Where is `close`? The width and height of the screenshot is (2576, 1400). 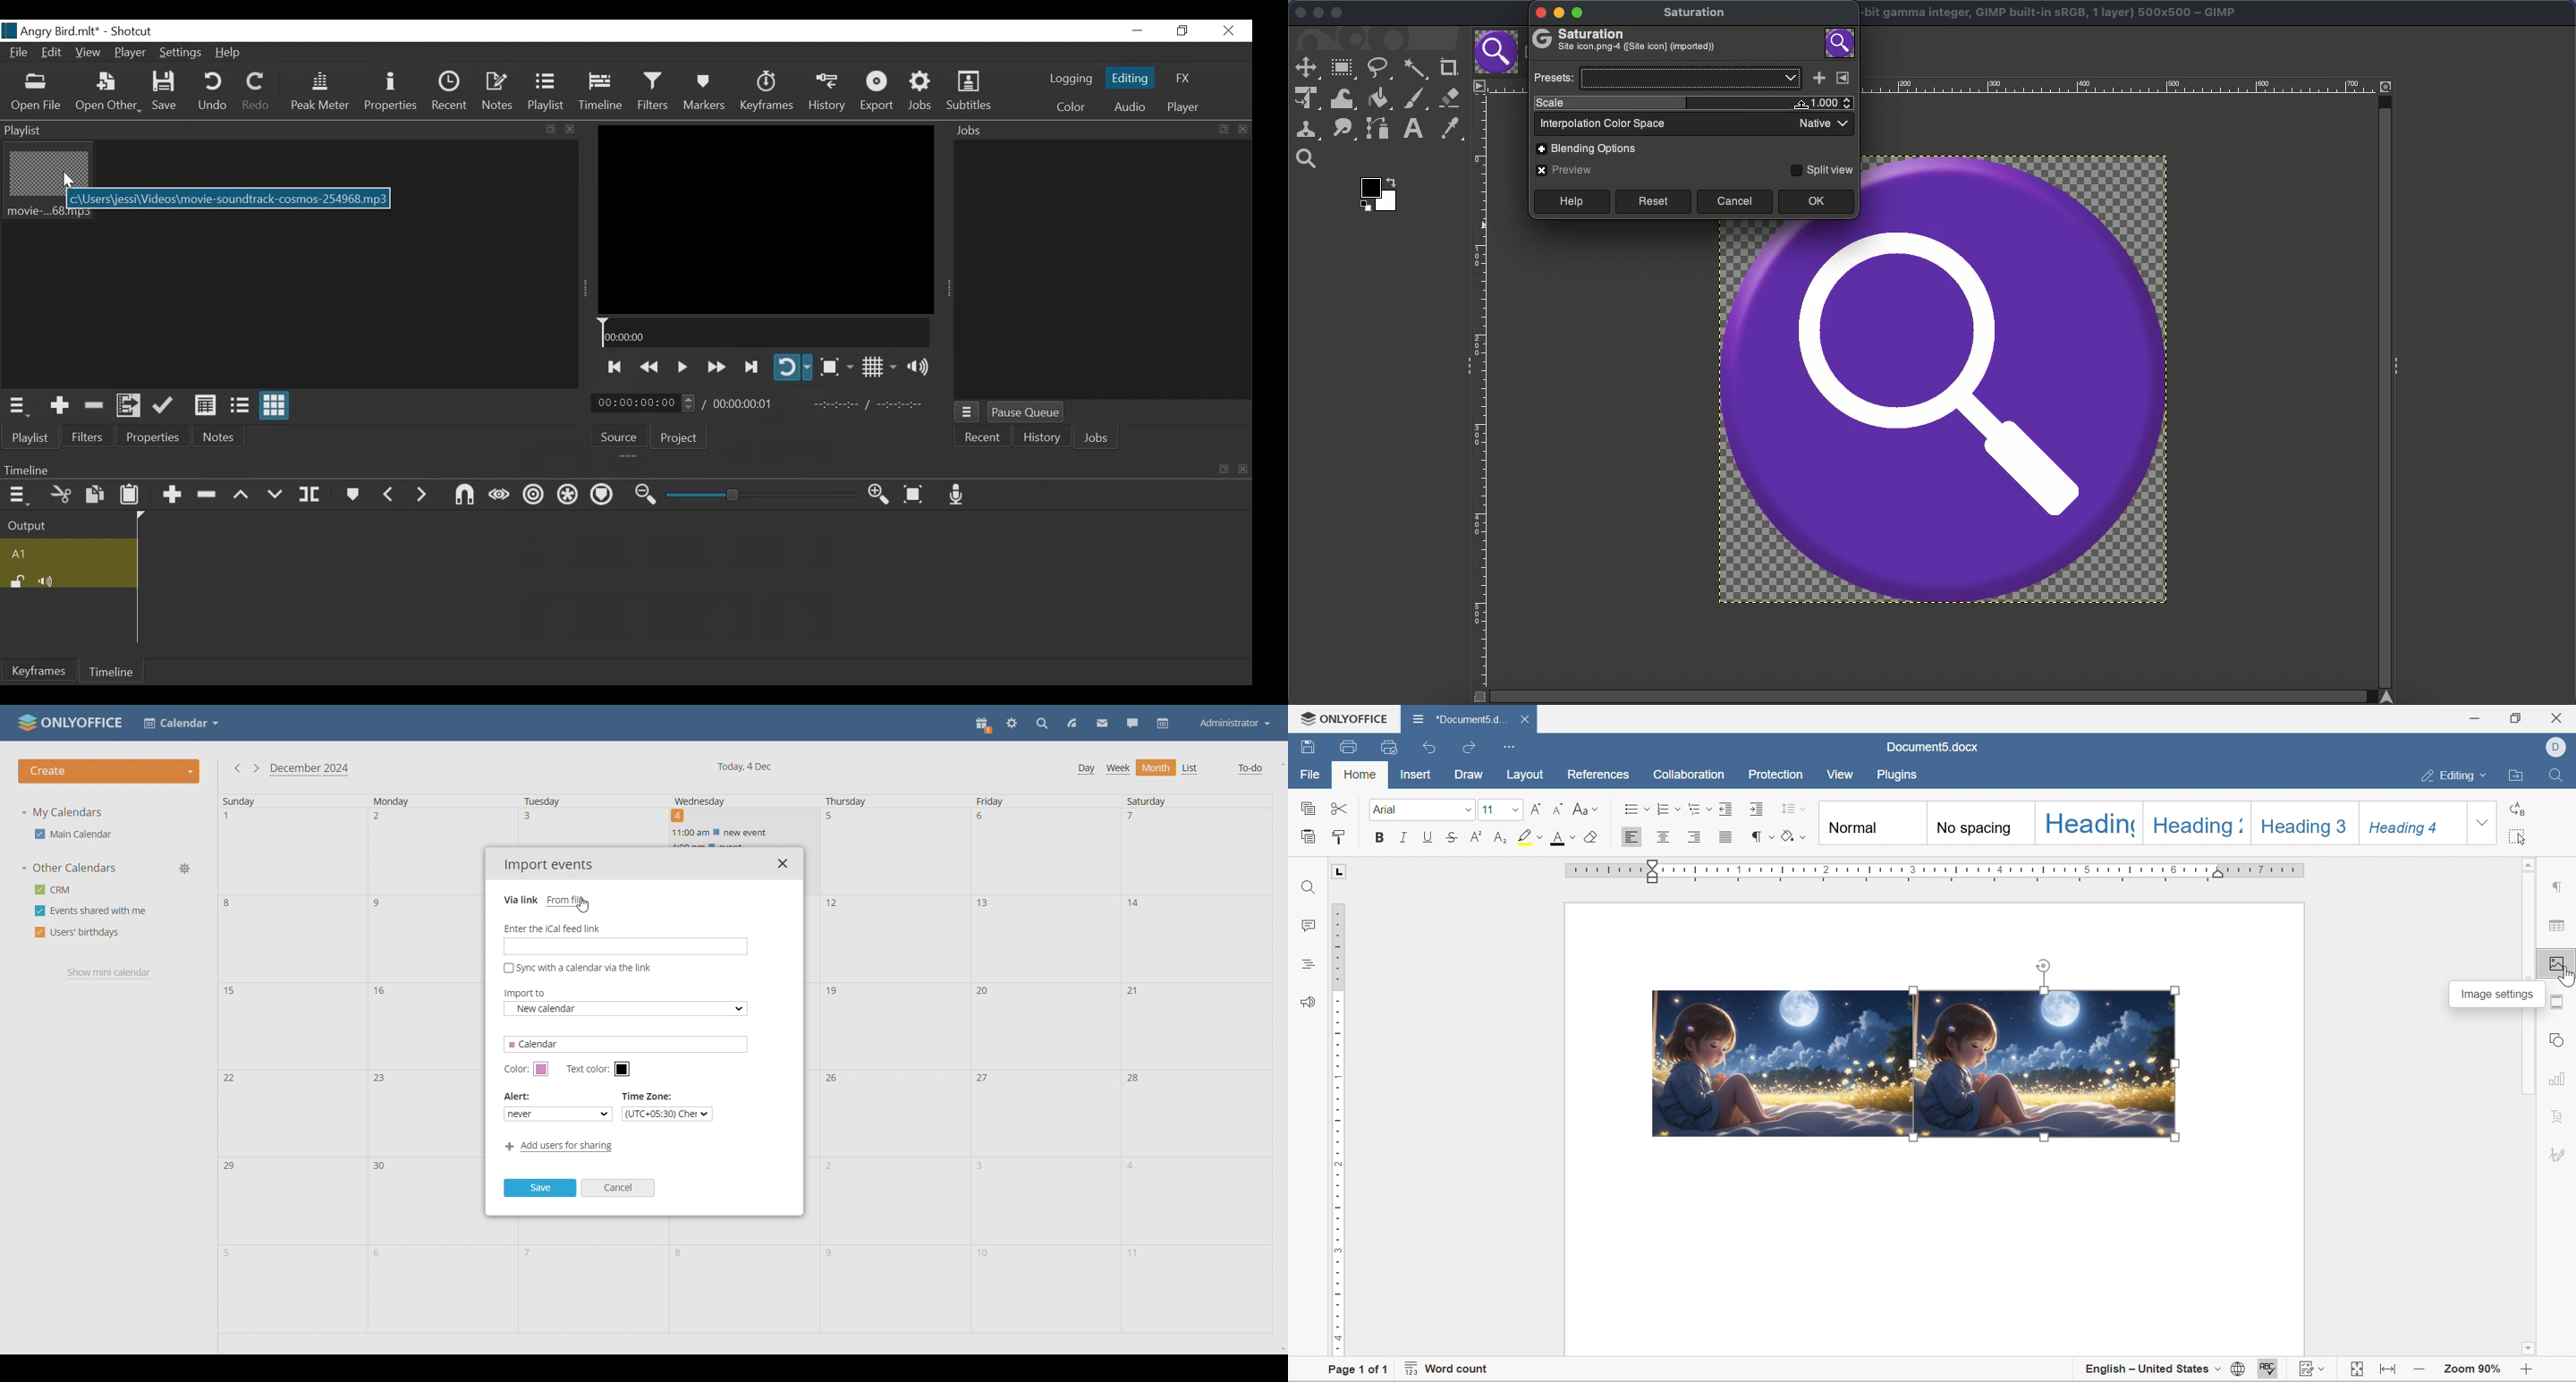 close is located at coordinates (1241, 129).